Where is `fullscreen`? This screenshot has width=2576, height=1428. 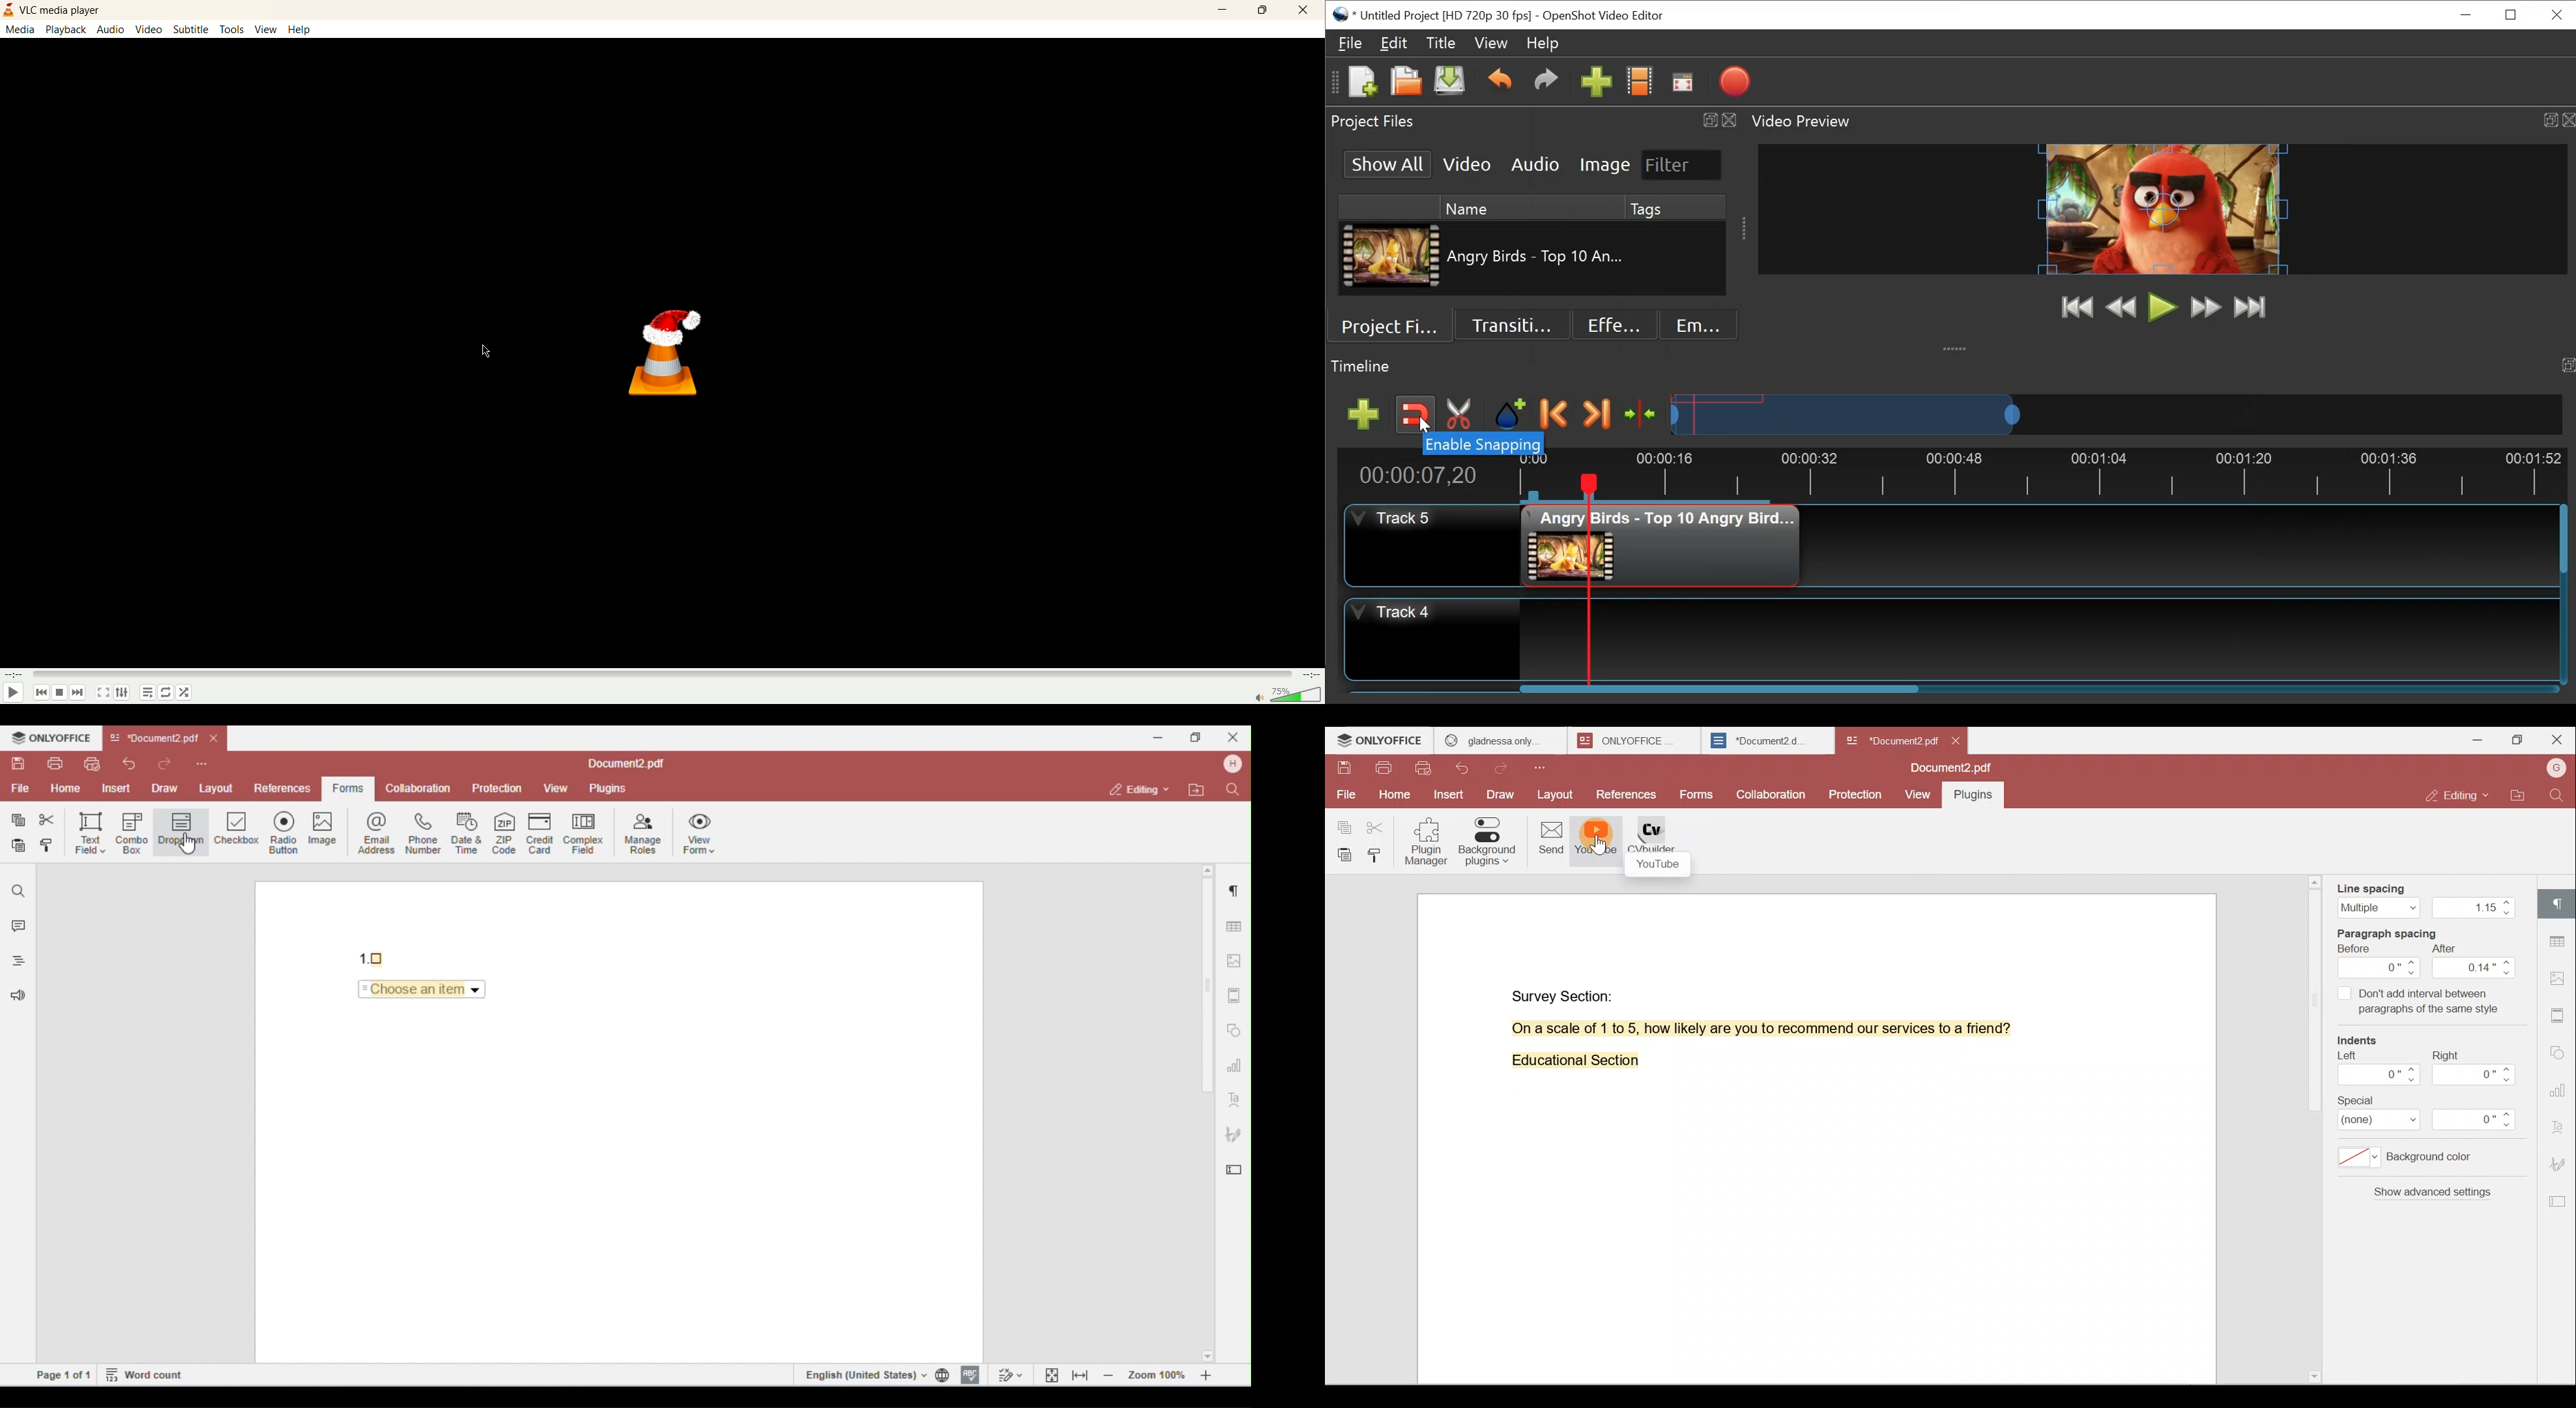 fullscreen is located at coordinates (103, 692).